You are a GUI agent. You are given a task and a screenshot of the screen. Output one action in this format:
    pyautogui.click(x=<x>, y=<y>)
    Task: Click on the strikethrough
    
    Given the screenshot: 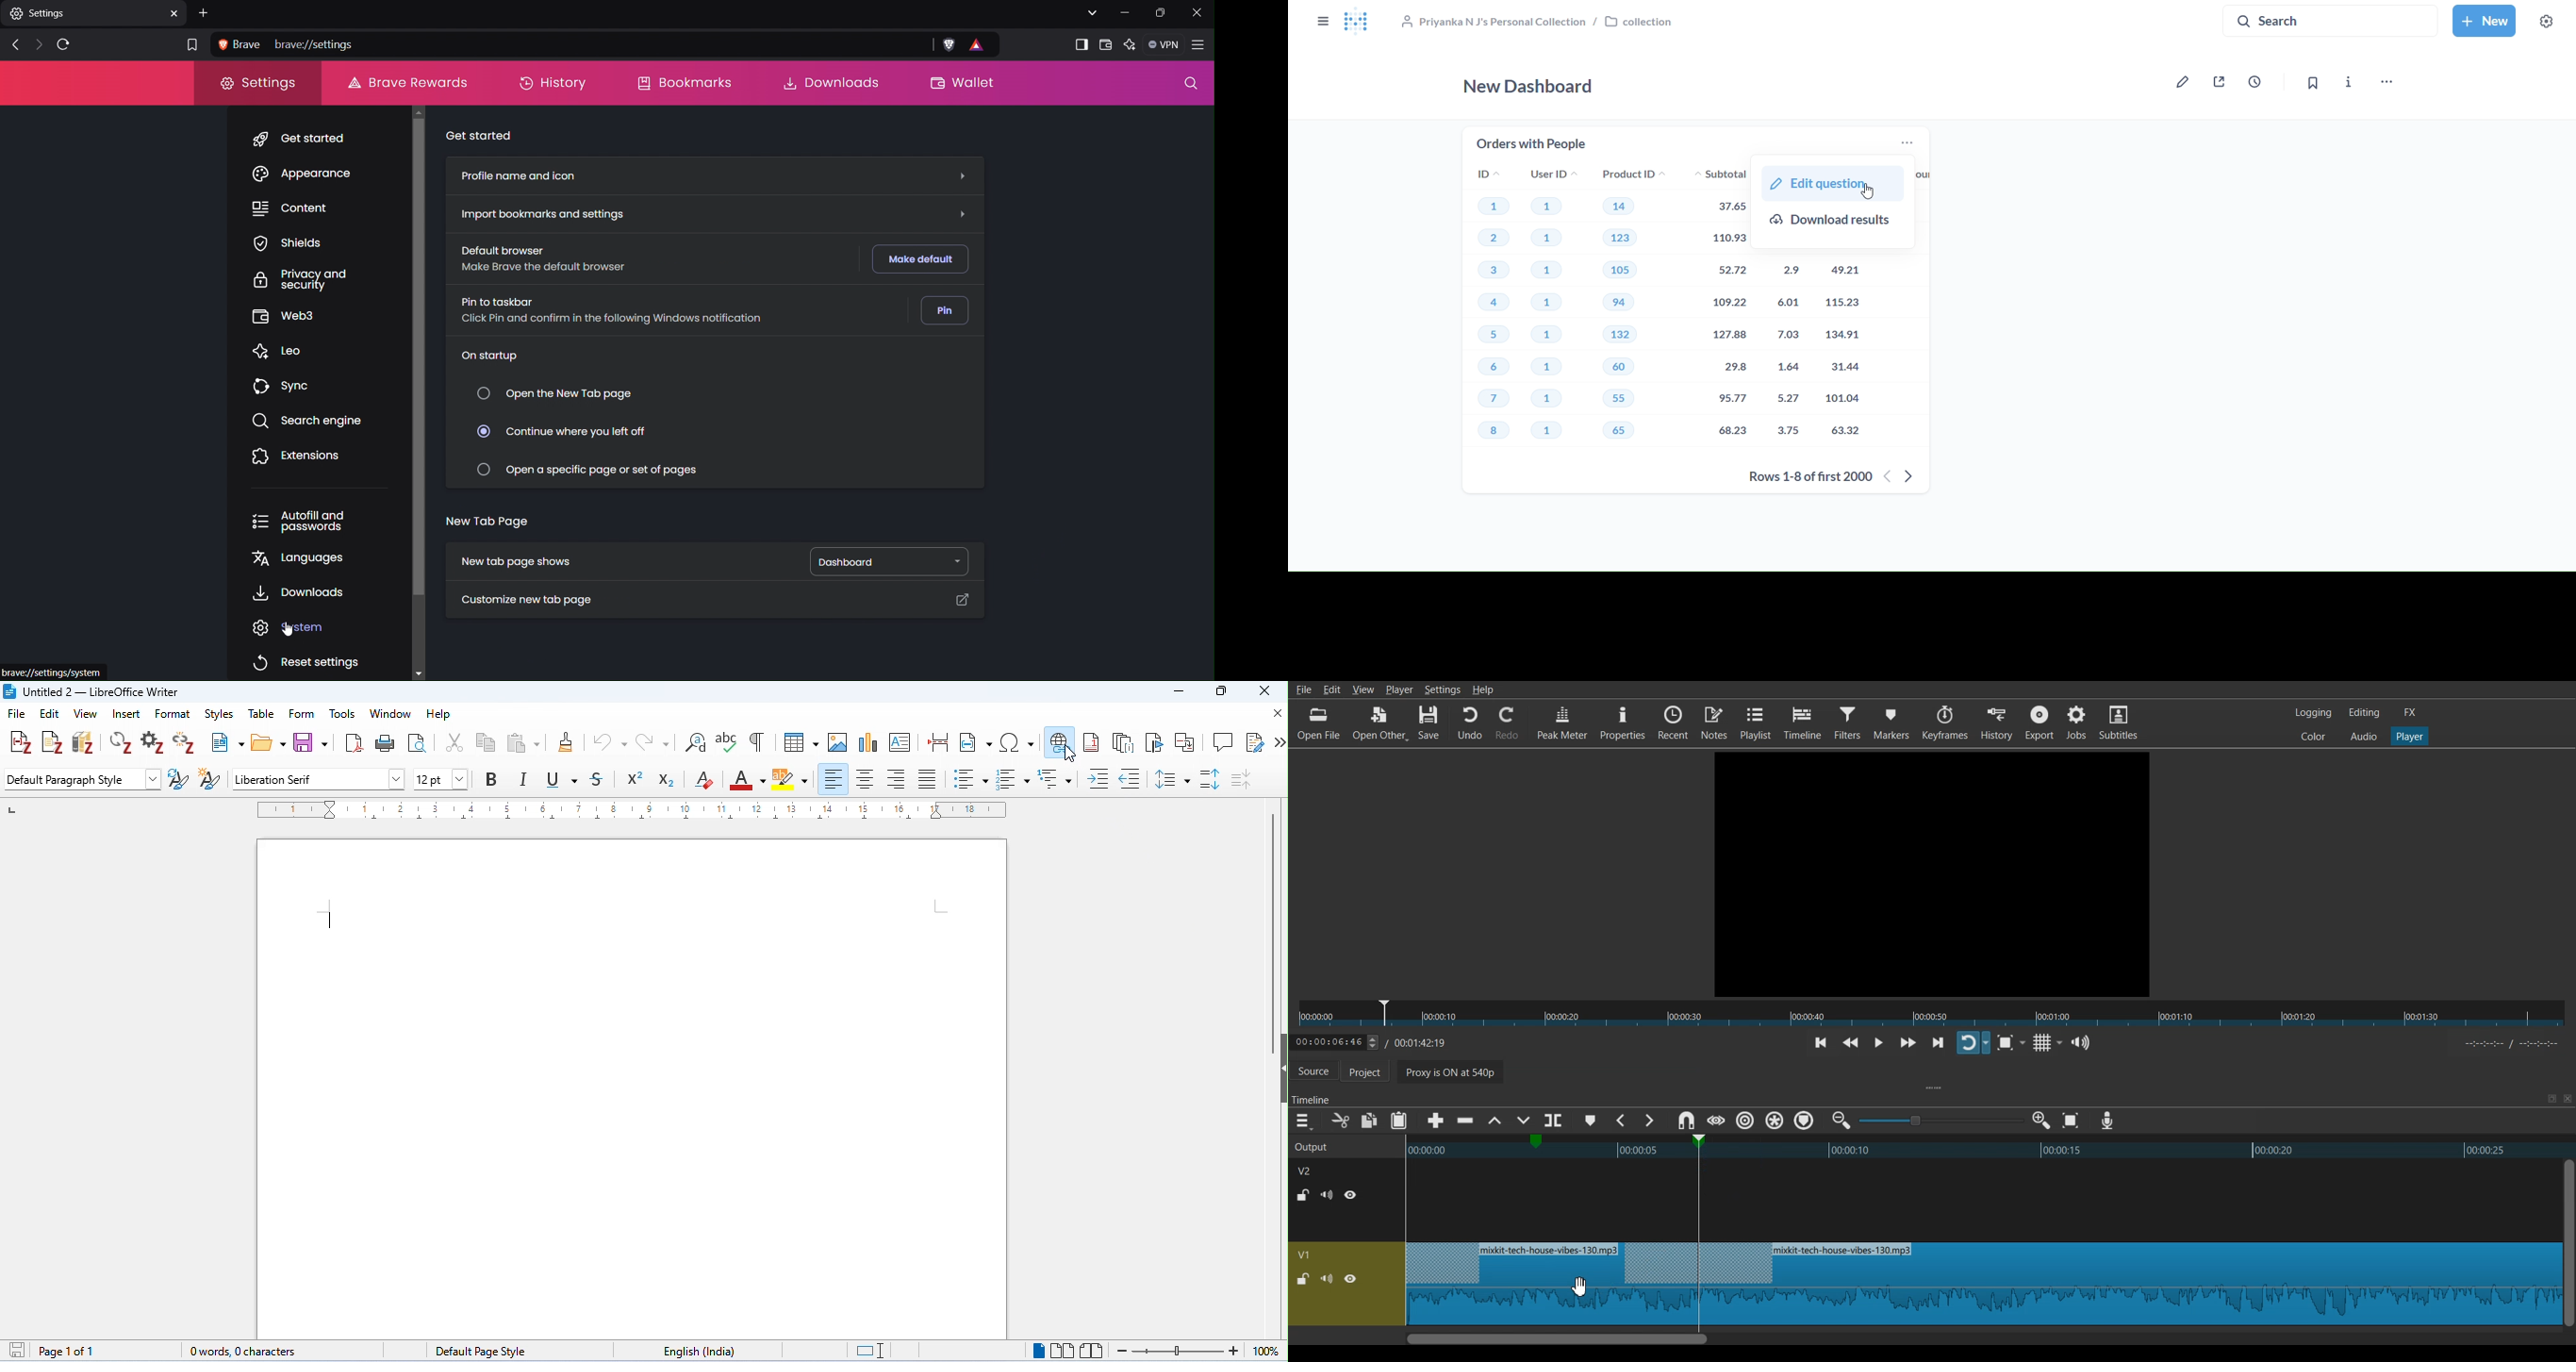 What is the action you would take?
    pyautogui.click(x=598, y=779)
    